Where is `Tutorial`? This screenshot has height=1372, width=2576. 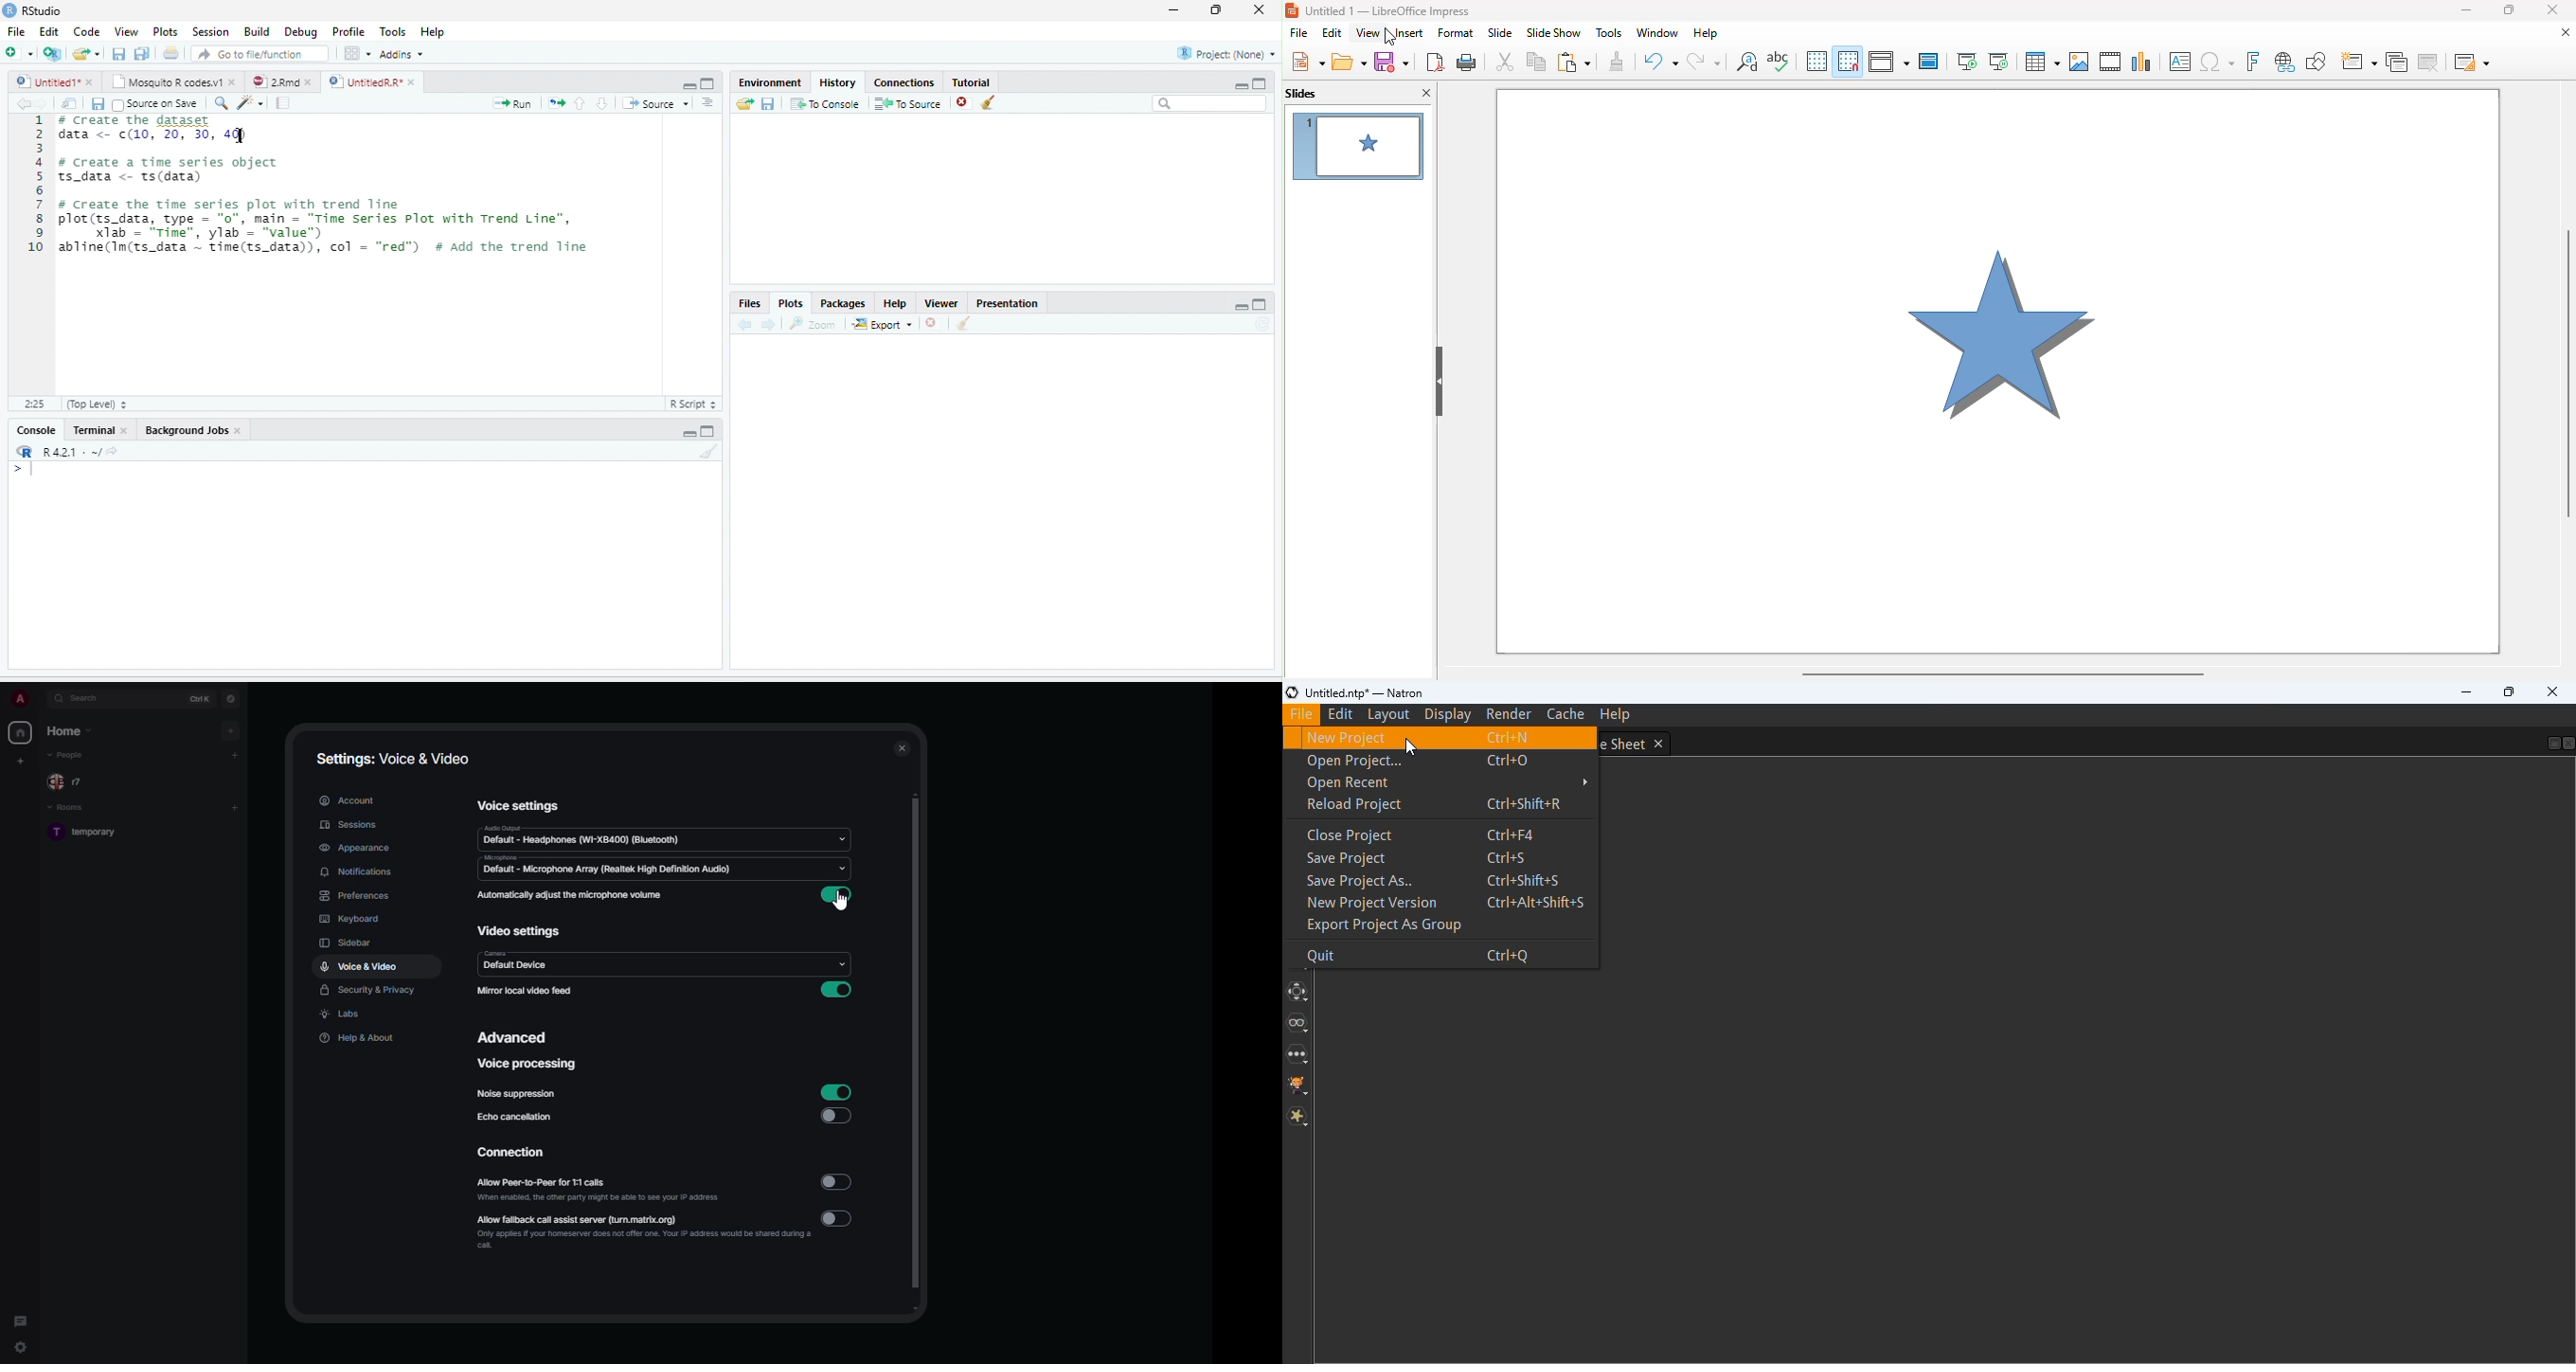
Tutorial is located at coordinates (973, 82).